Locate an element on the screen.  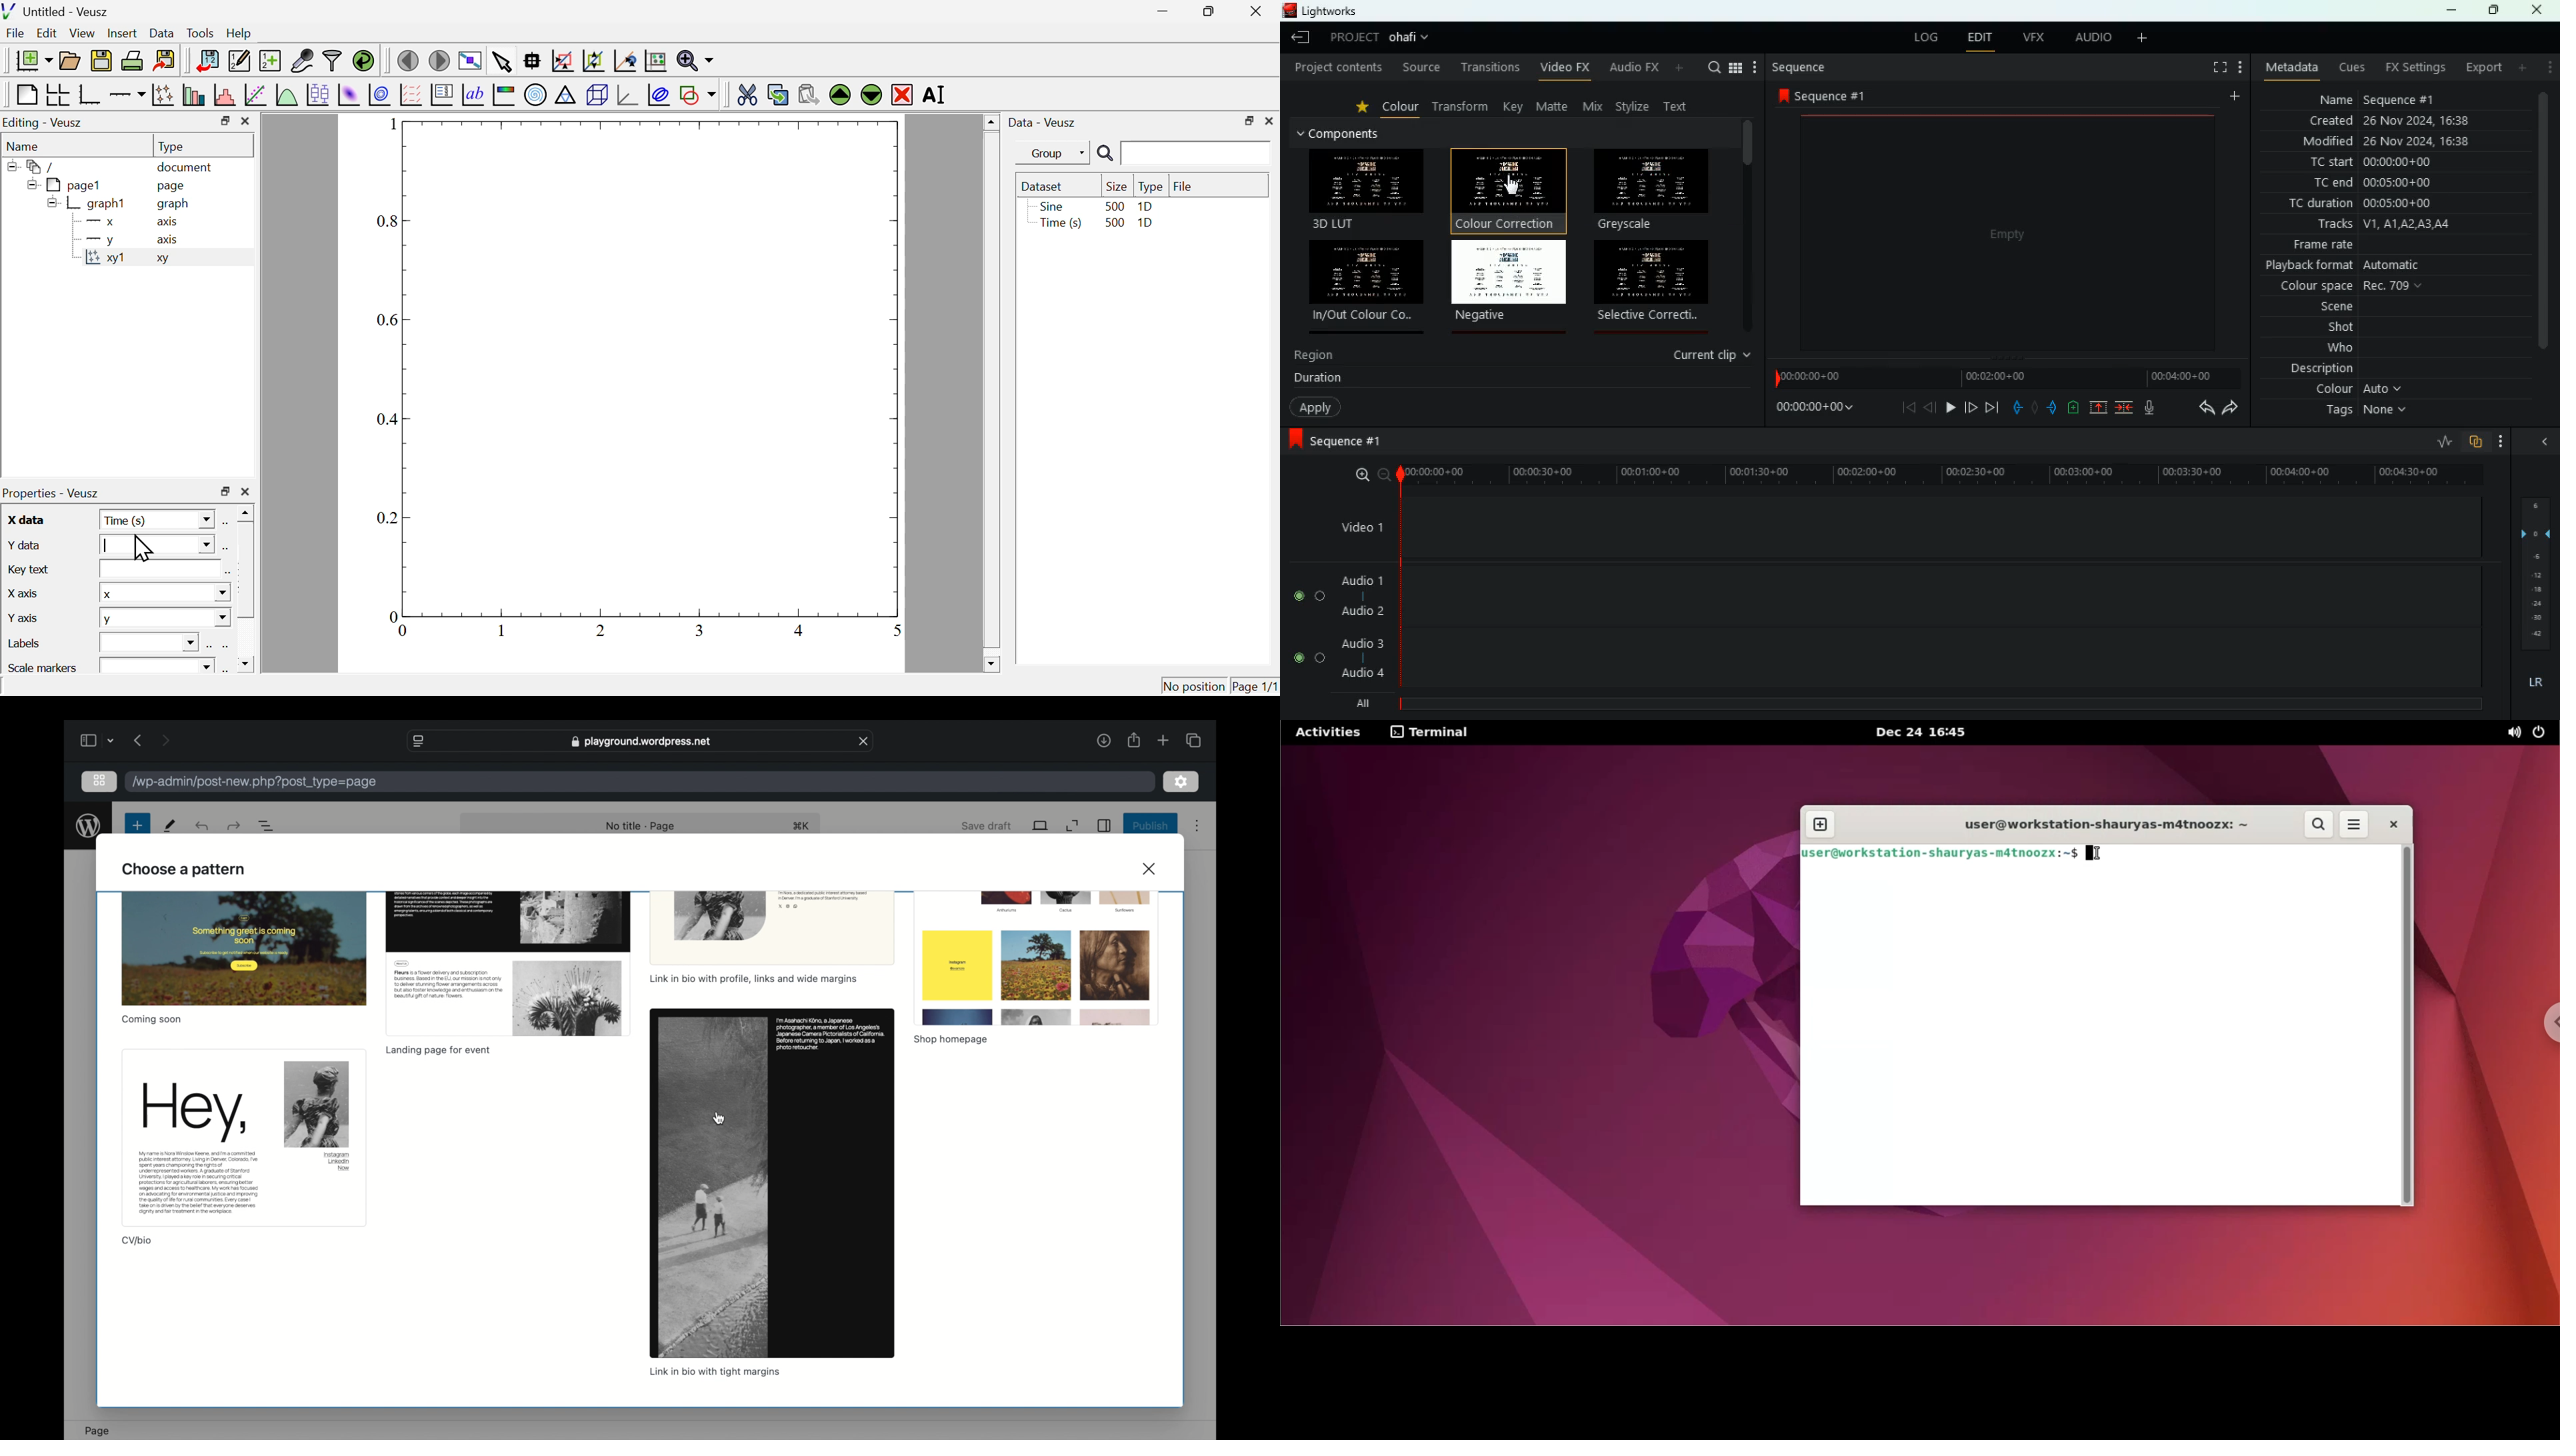
3d lut is located at coordinates (1368, 189).